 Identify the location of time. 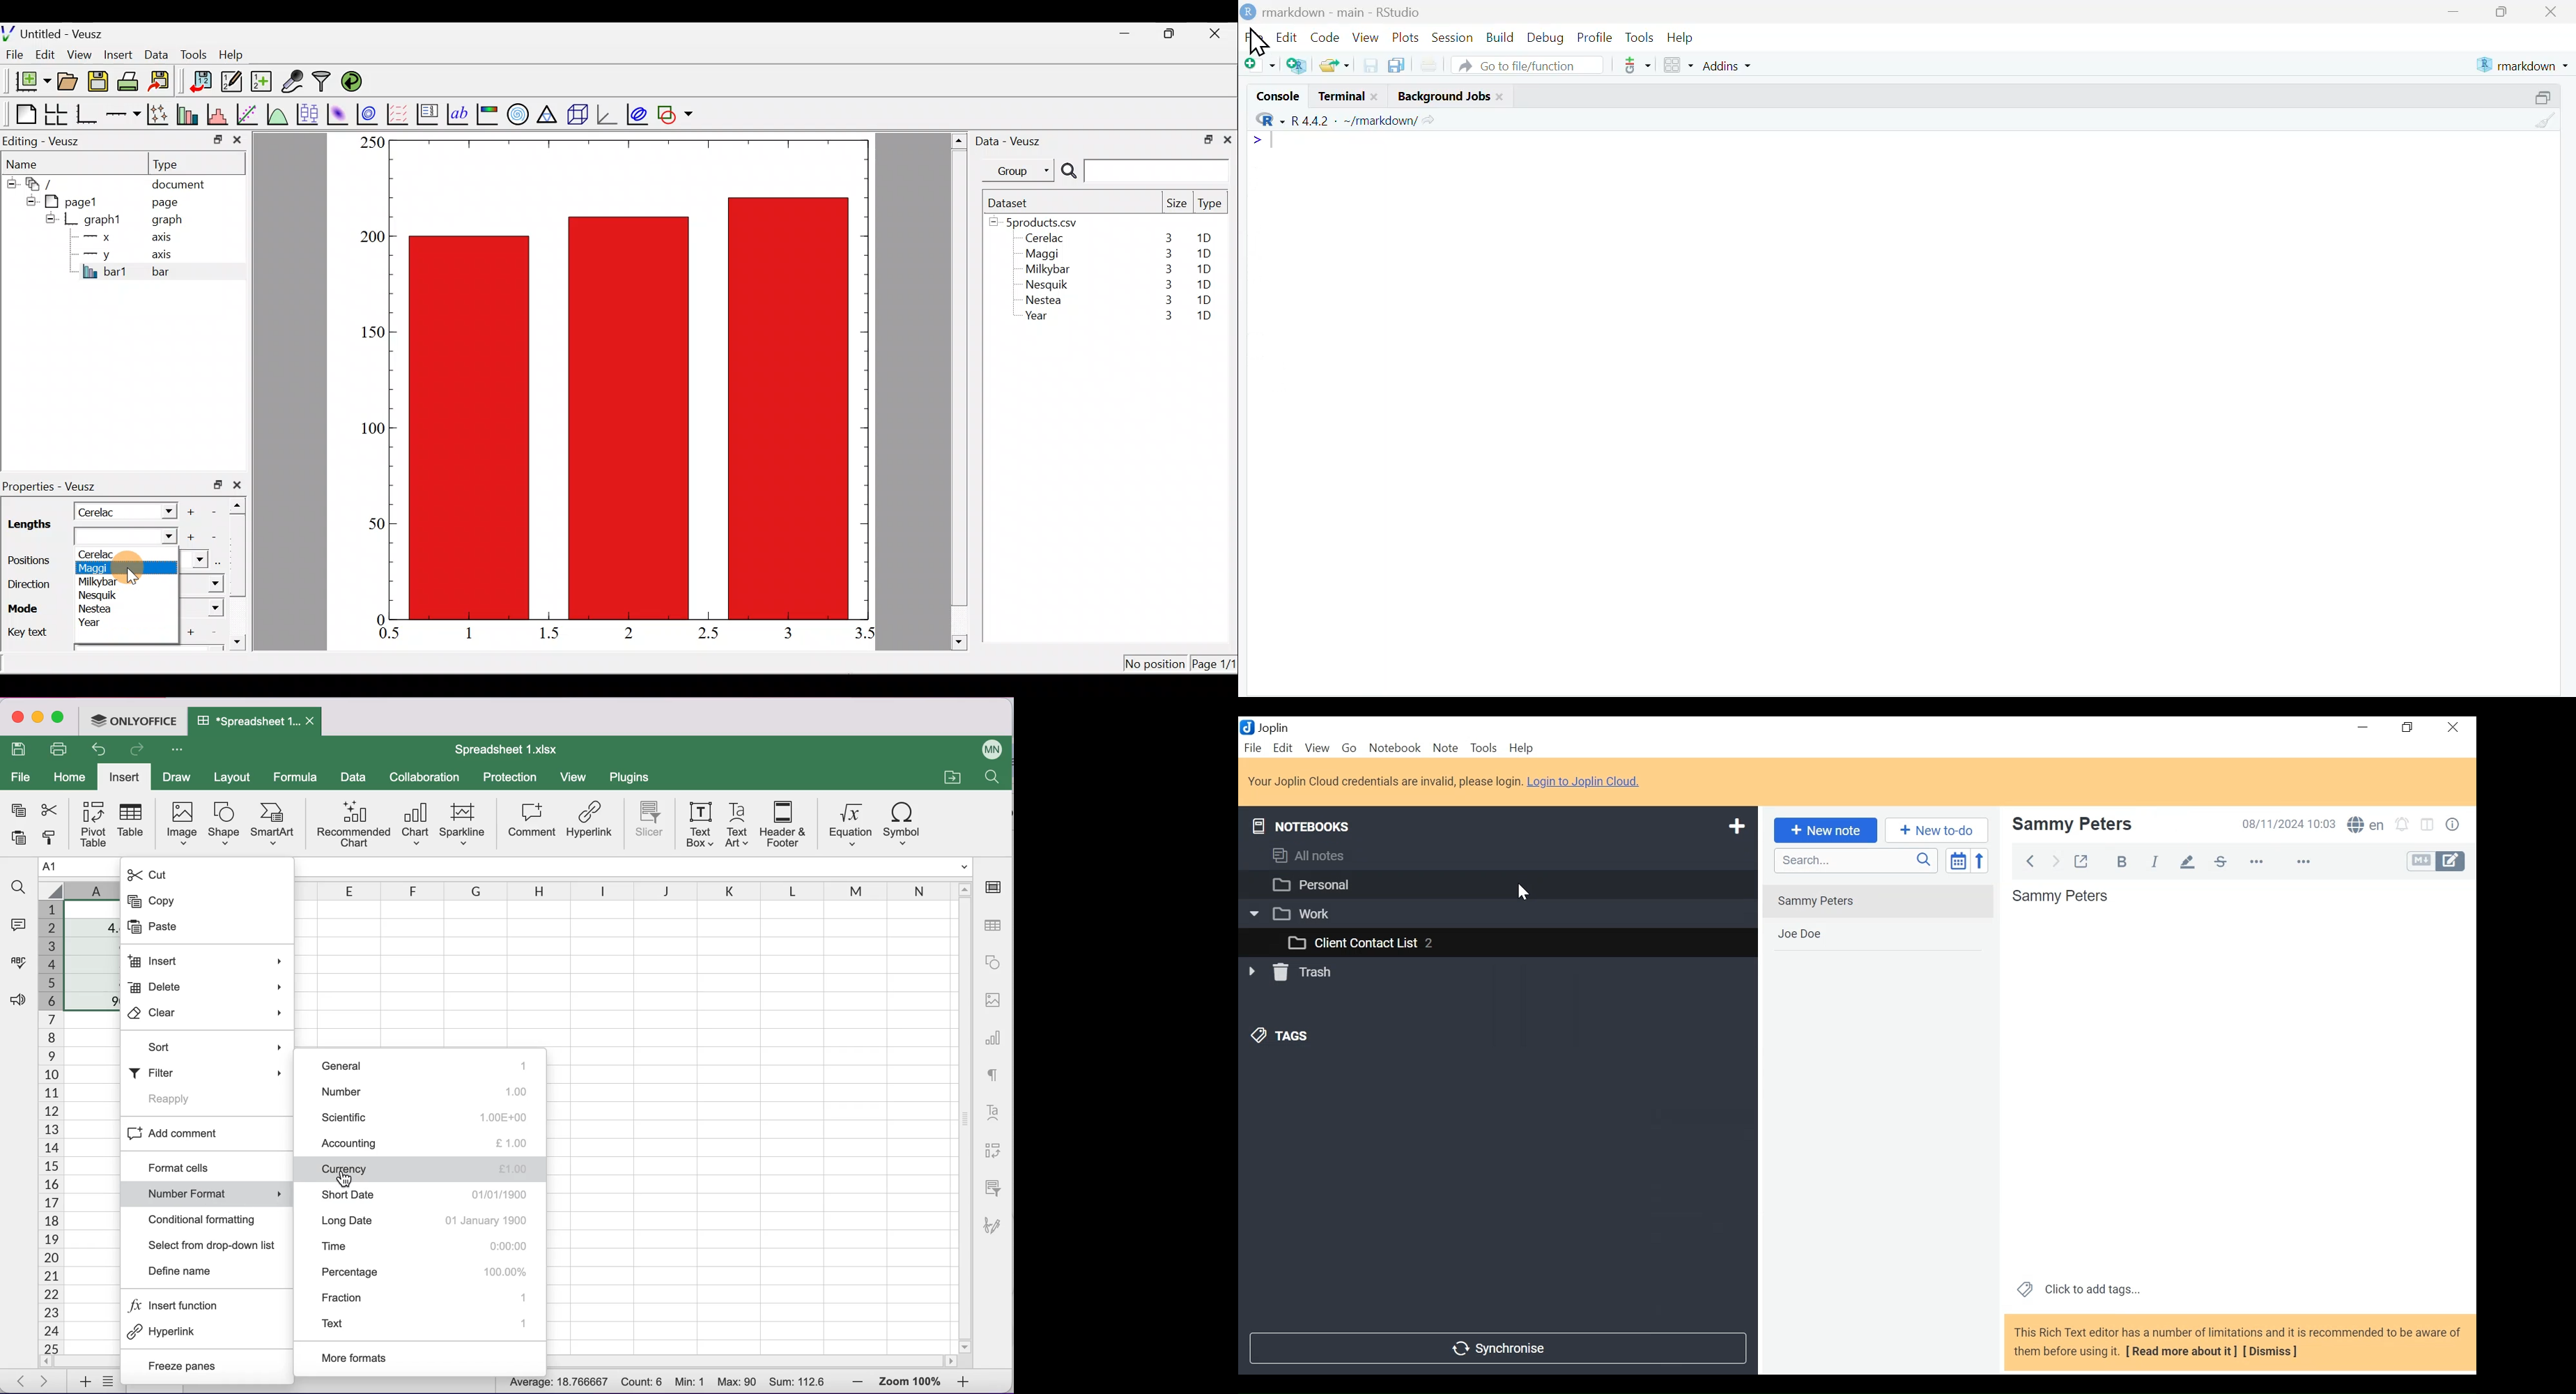
(429, 1246).